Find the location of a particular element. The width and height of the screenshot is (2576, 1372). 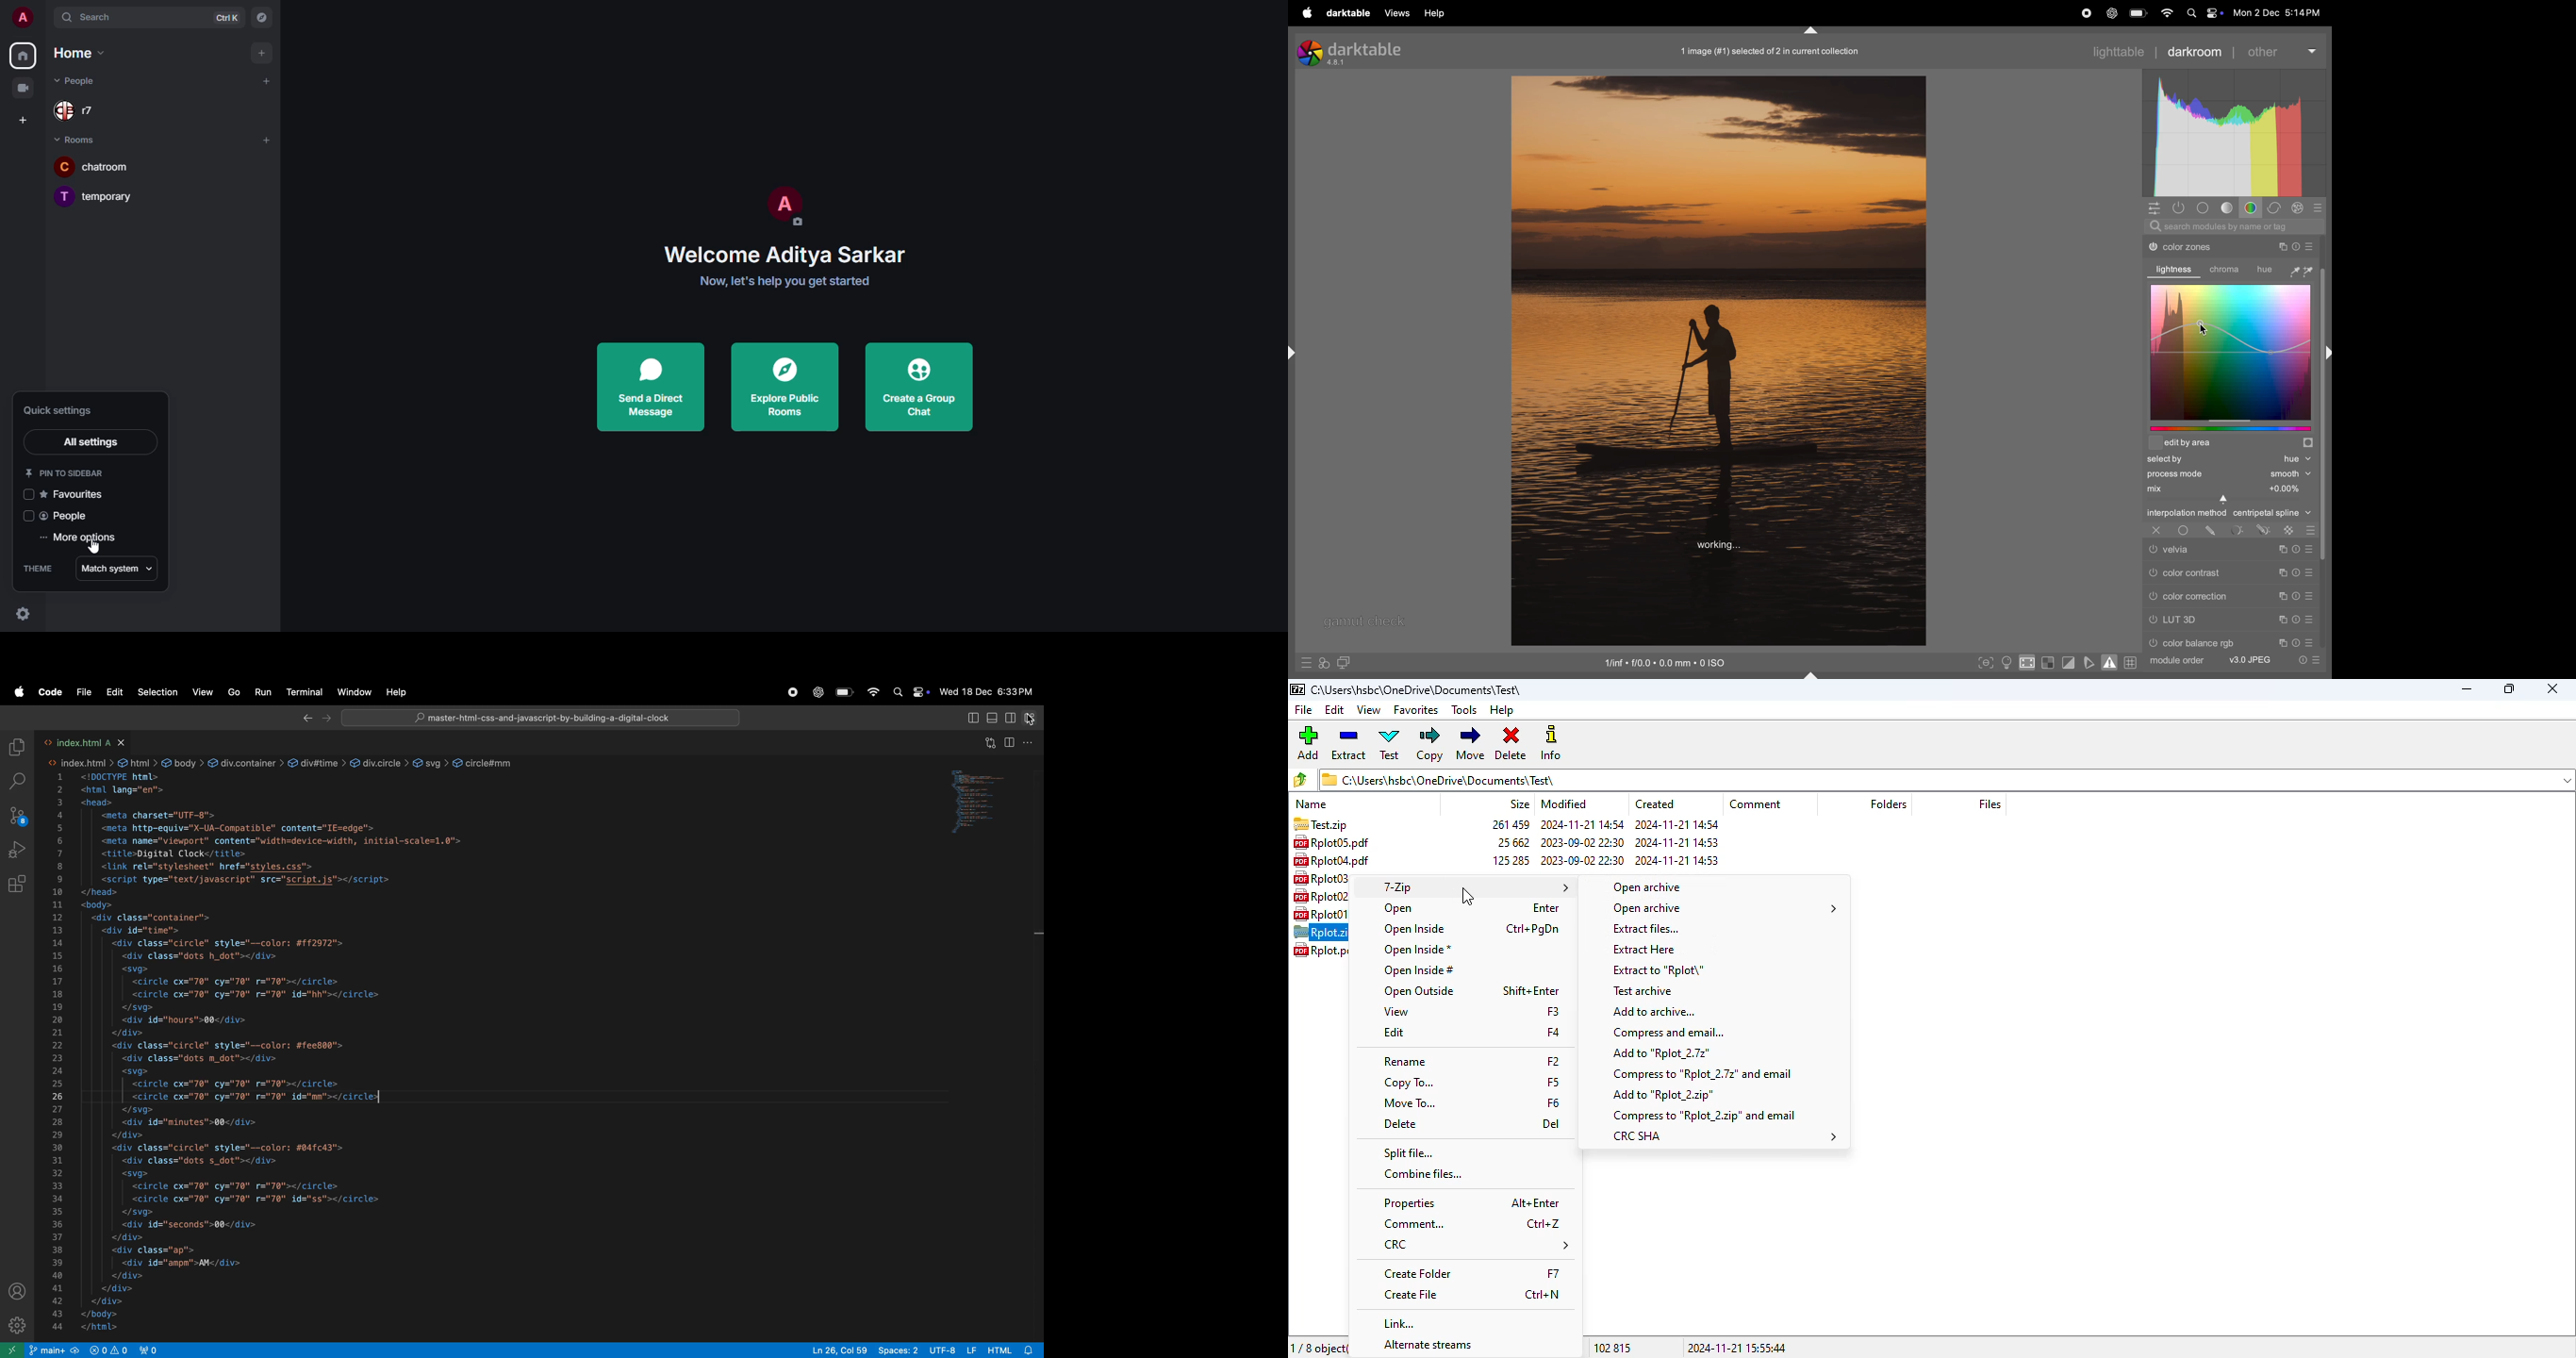

profile is located at coordinates (18, 1292).